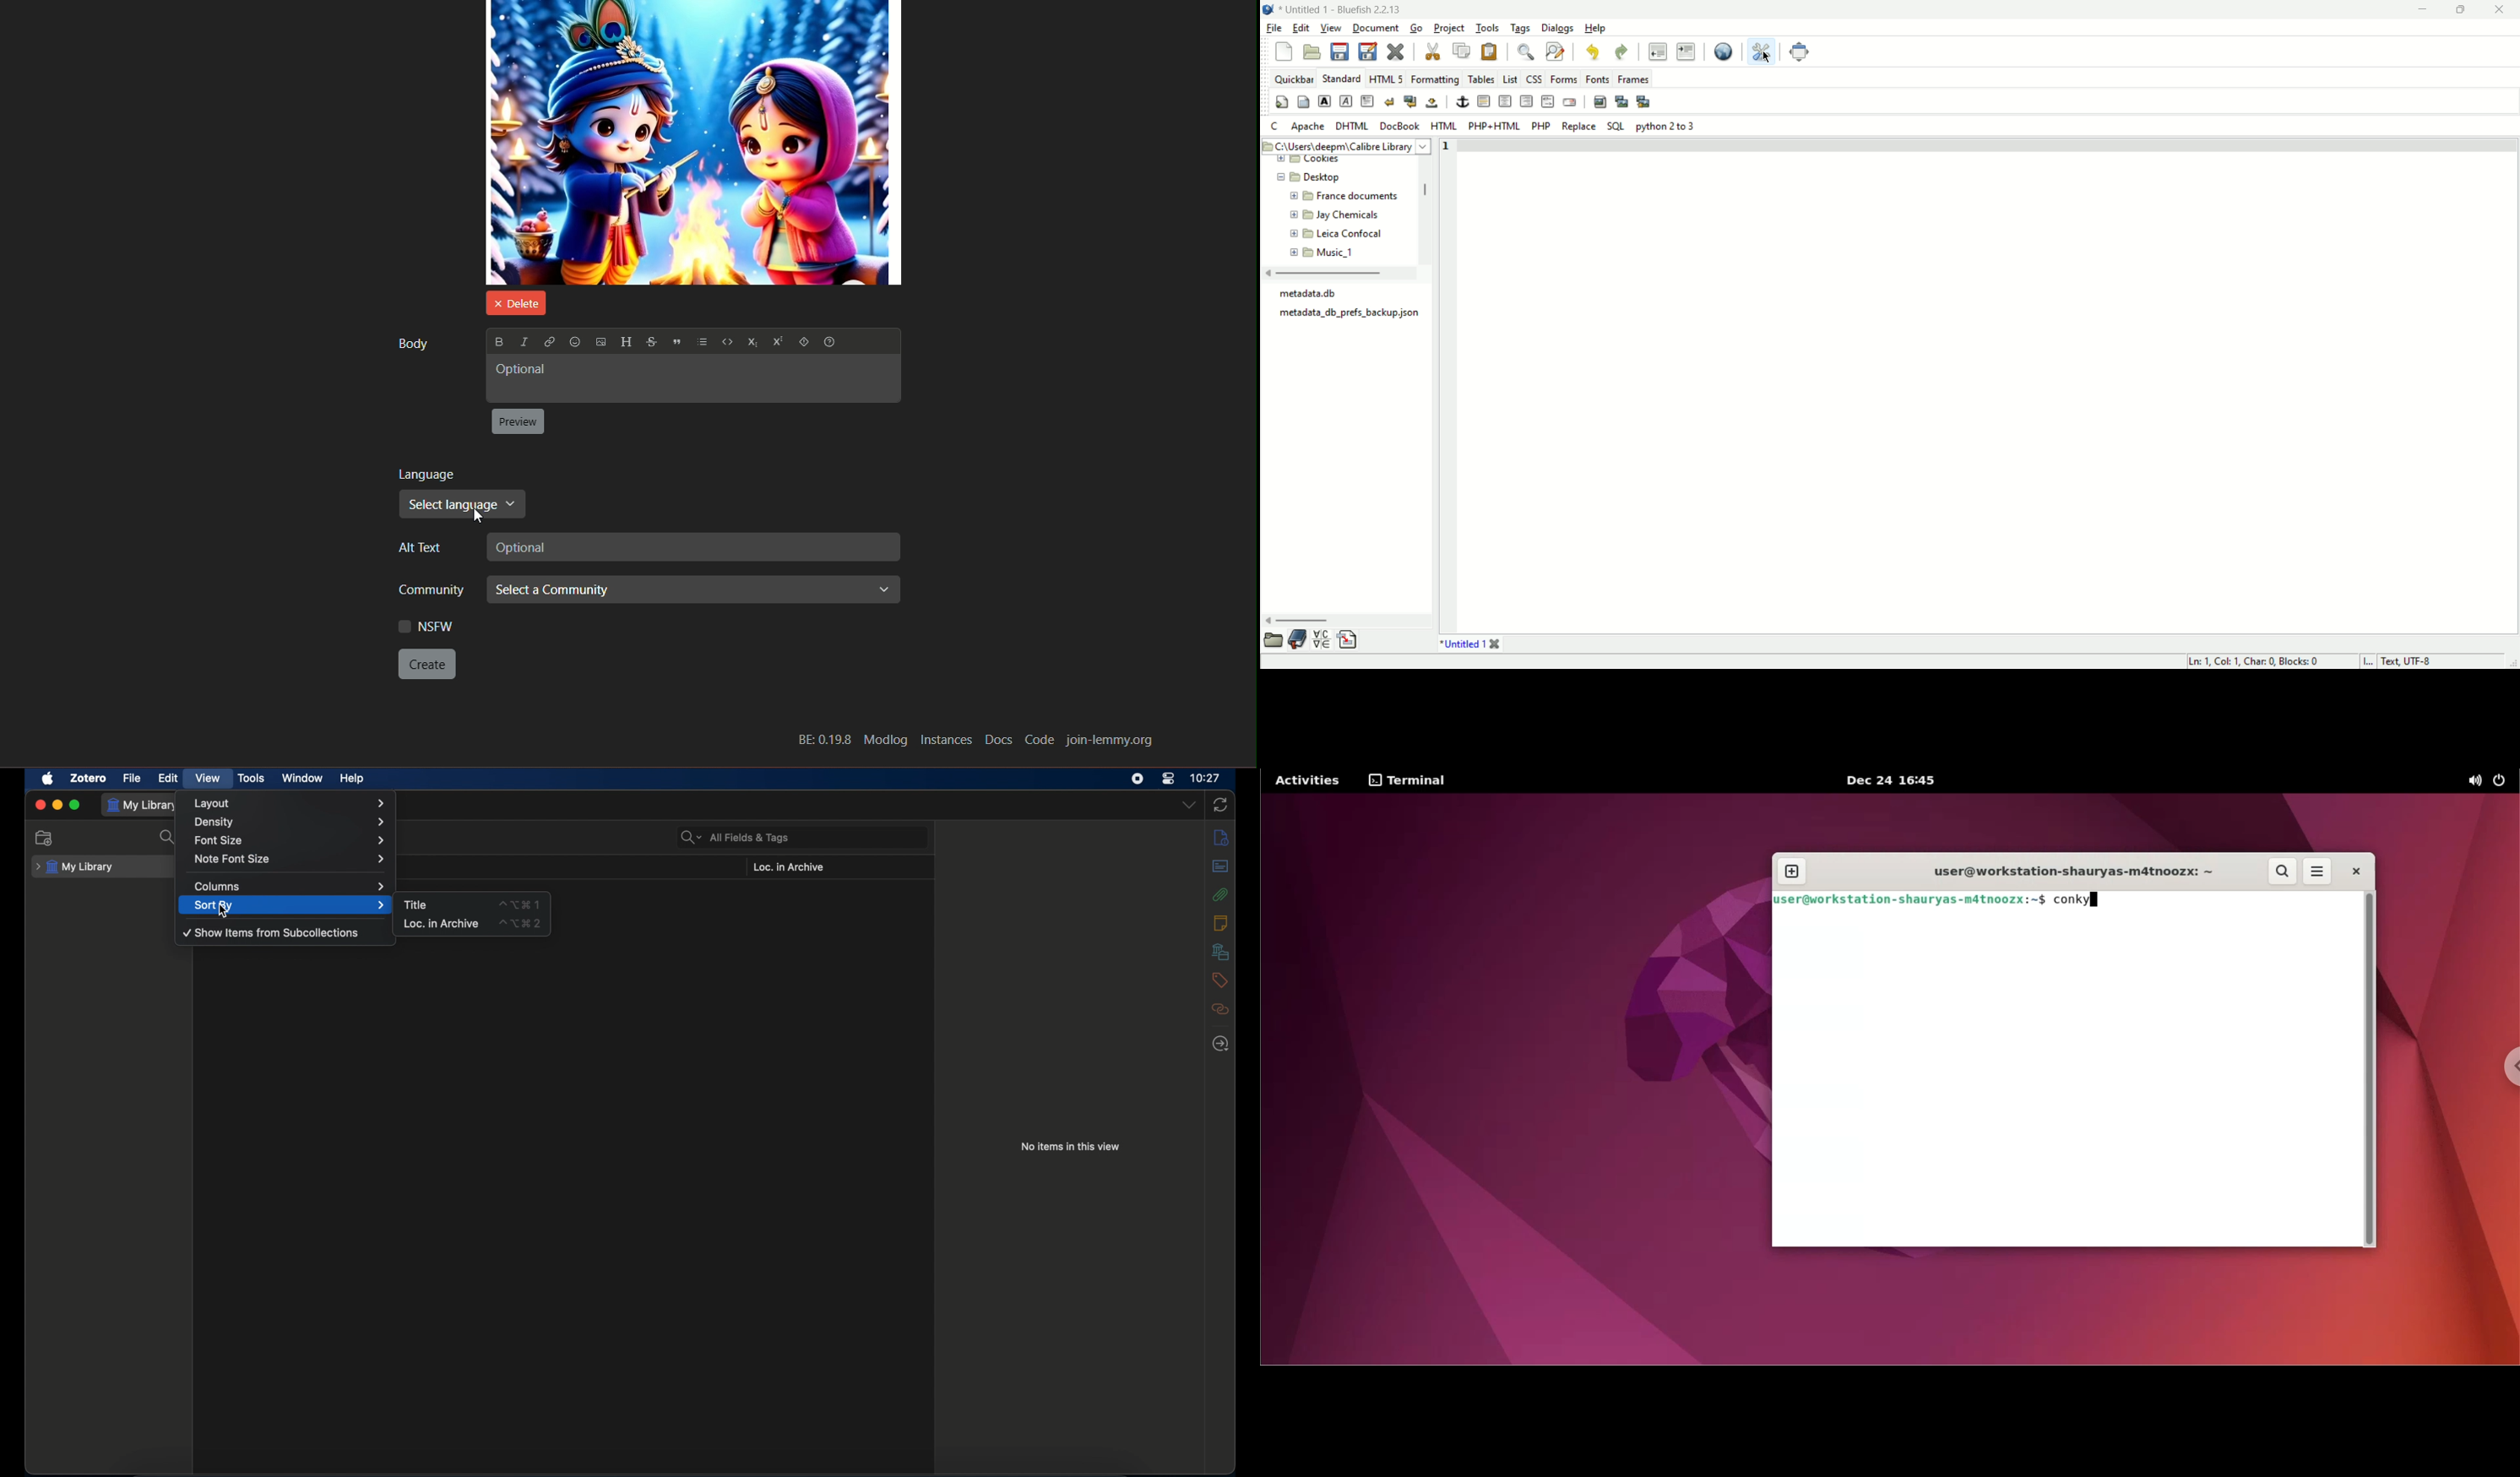 Image resolution: width=2520 pixels, height=1484 pixels. What do you see at coordinates (1367, 51) in the screenshot?
I see `save as` at bounding box center [1367, 51].